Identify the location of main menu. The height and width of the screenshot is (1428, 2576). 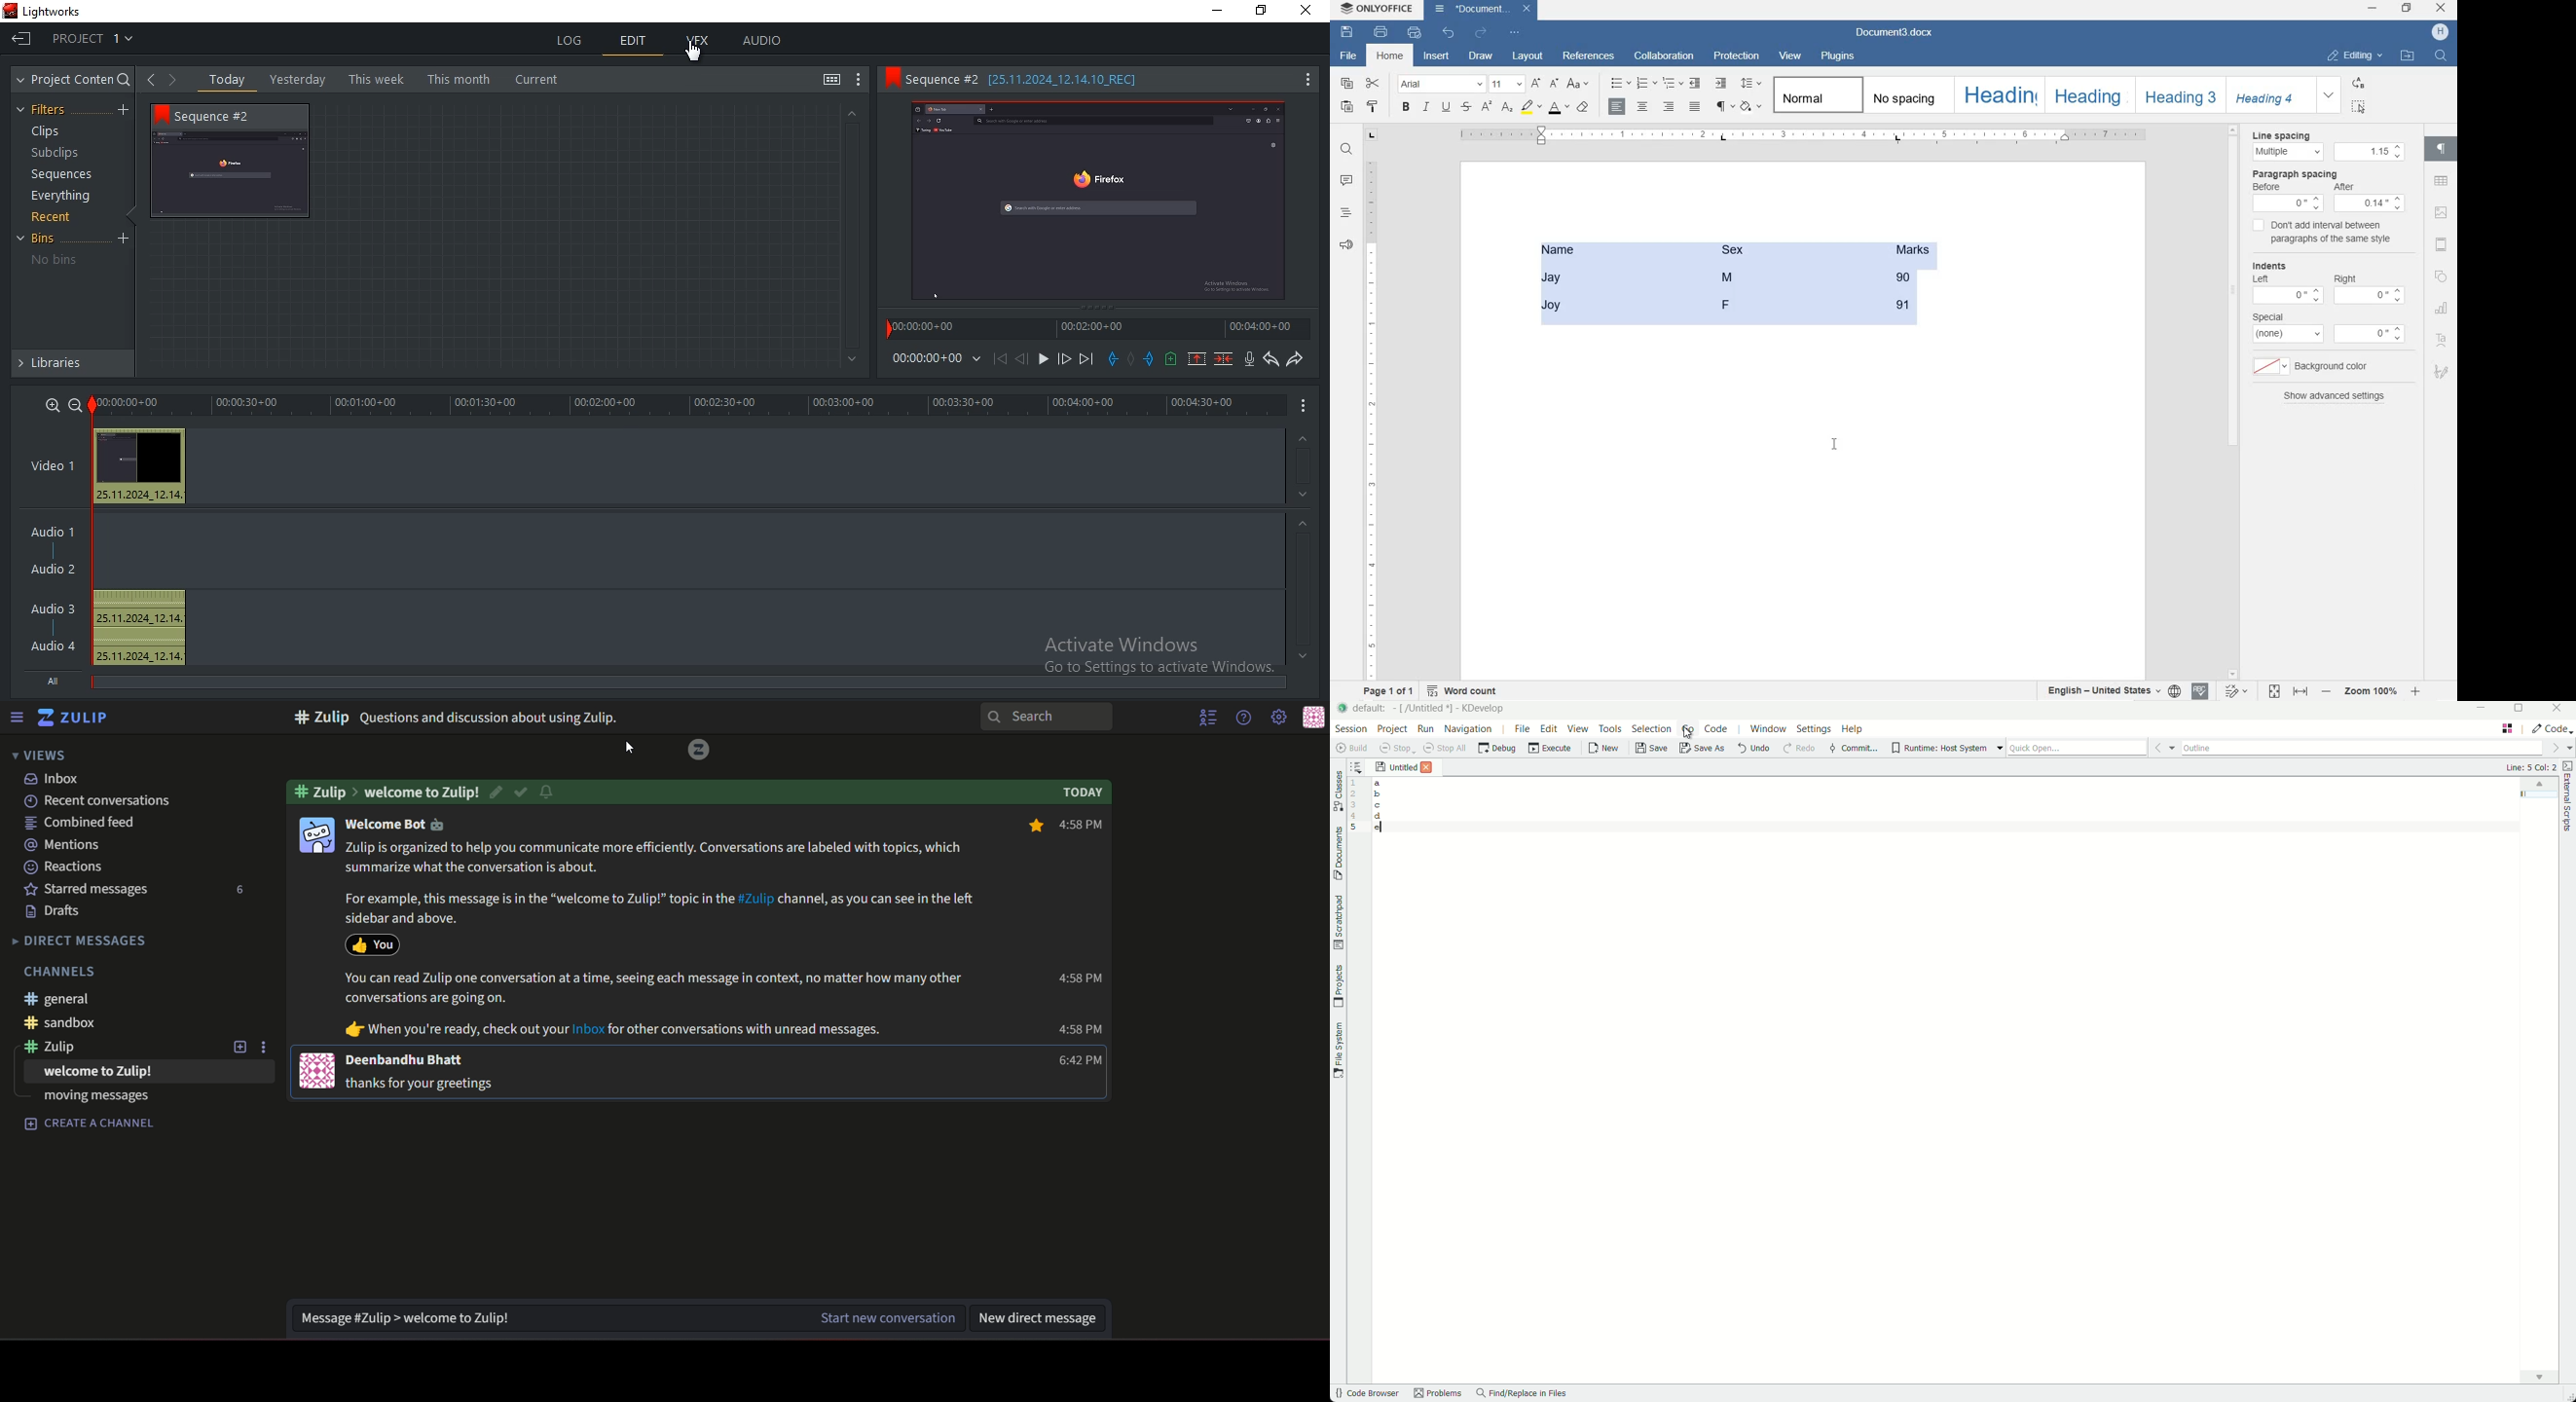
(1277, 717).